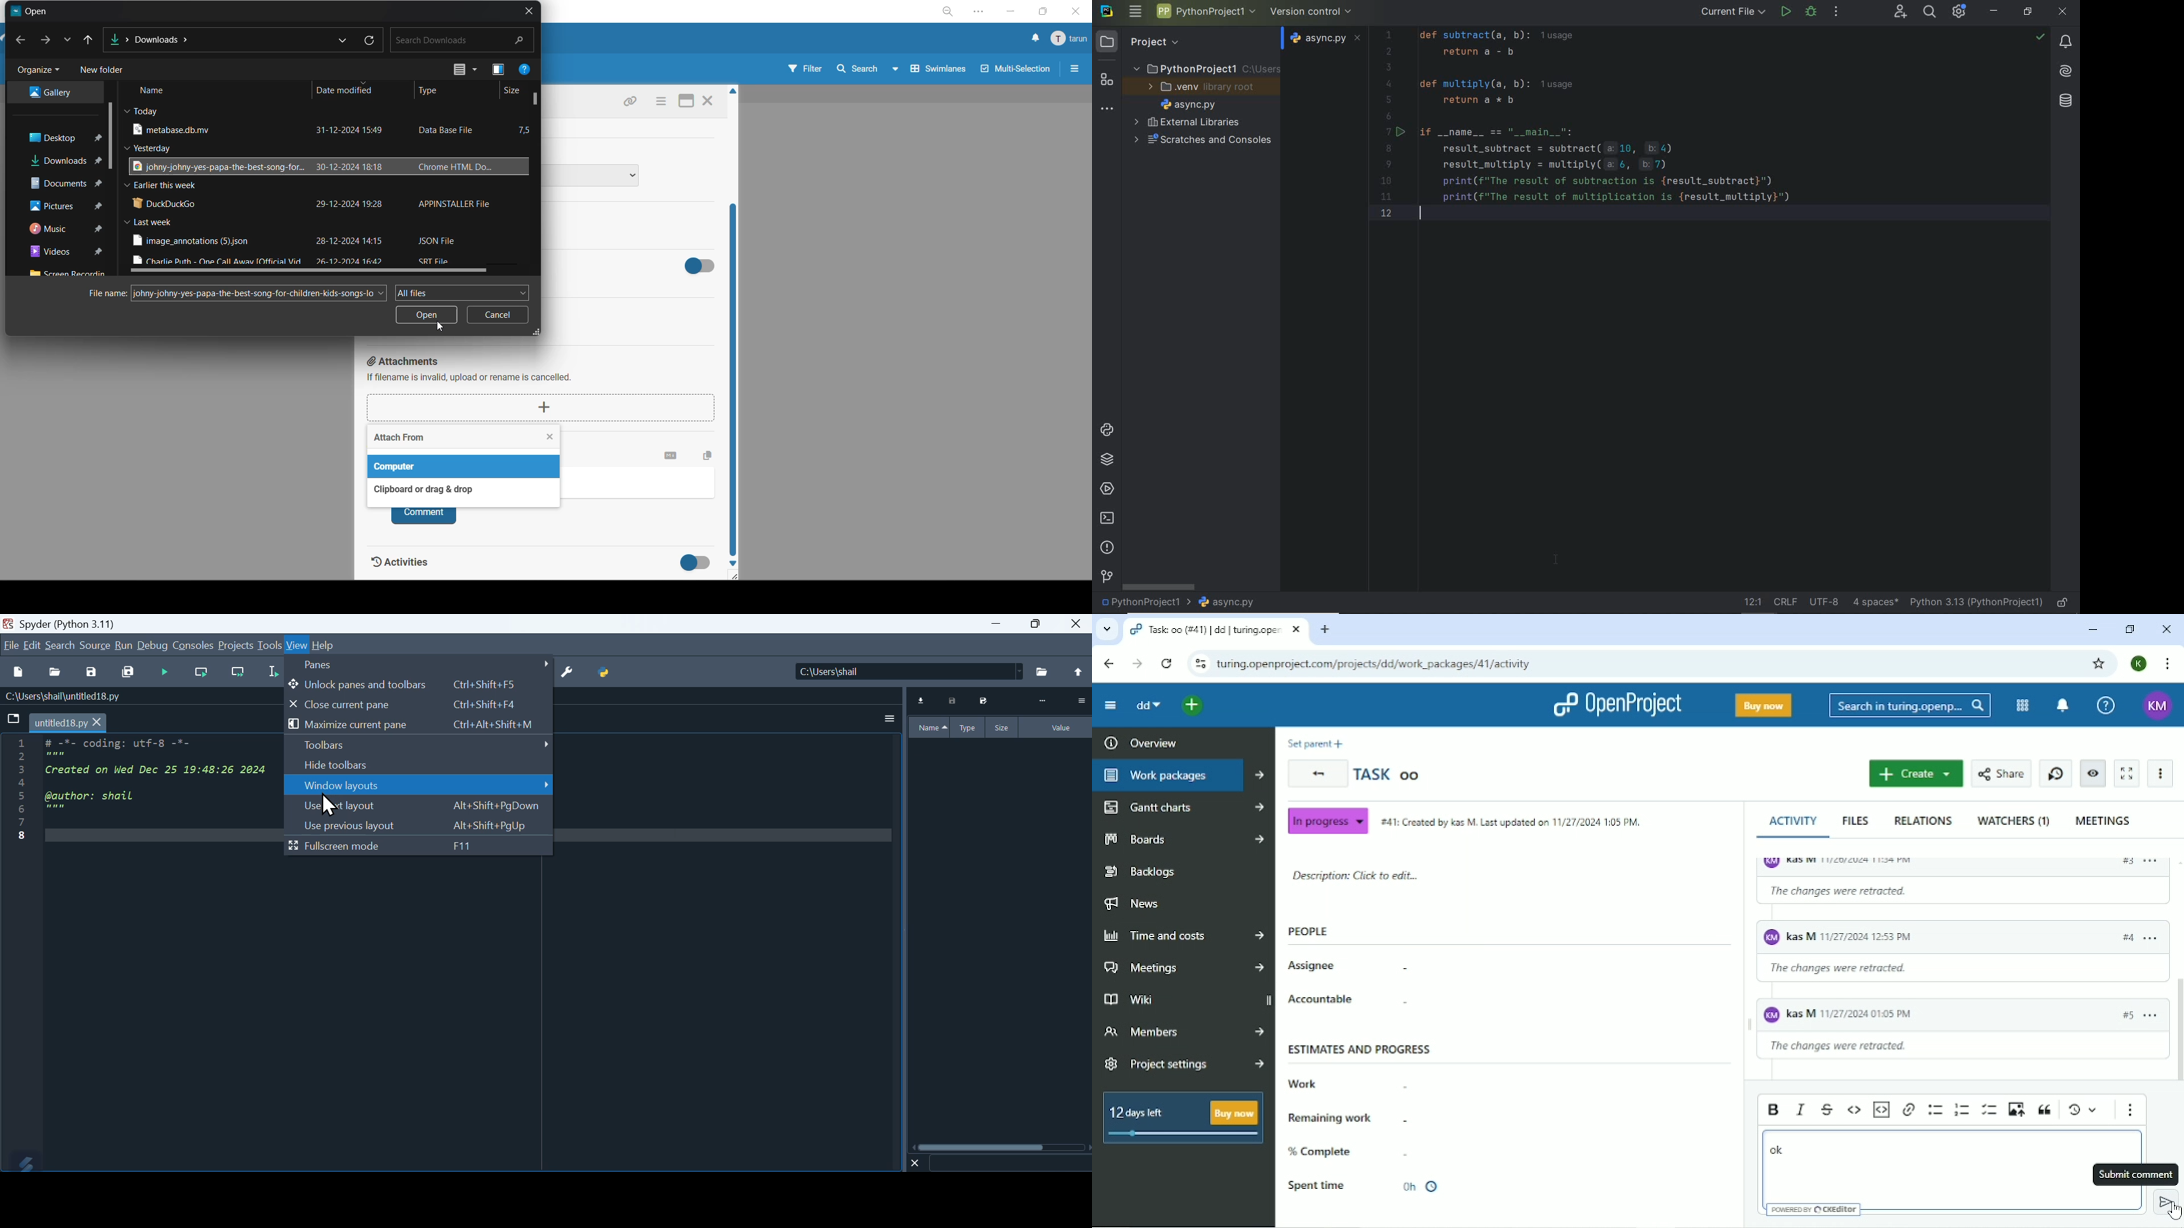  What do you see at coordinates (1900, 899) in the screenshot?
I see `The changes were retracted` at bounding box center [1900, 899].